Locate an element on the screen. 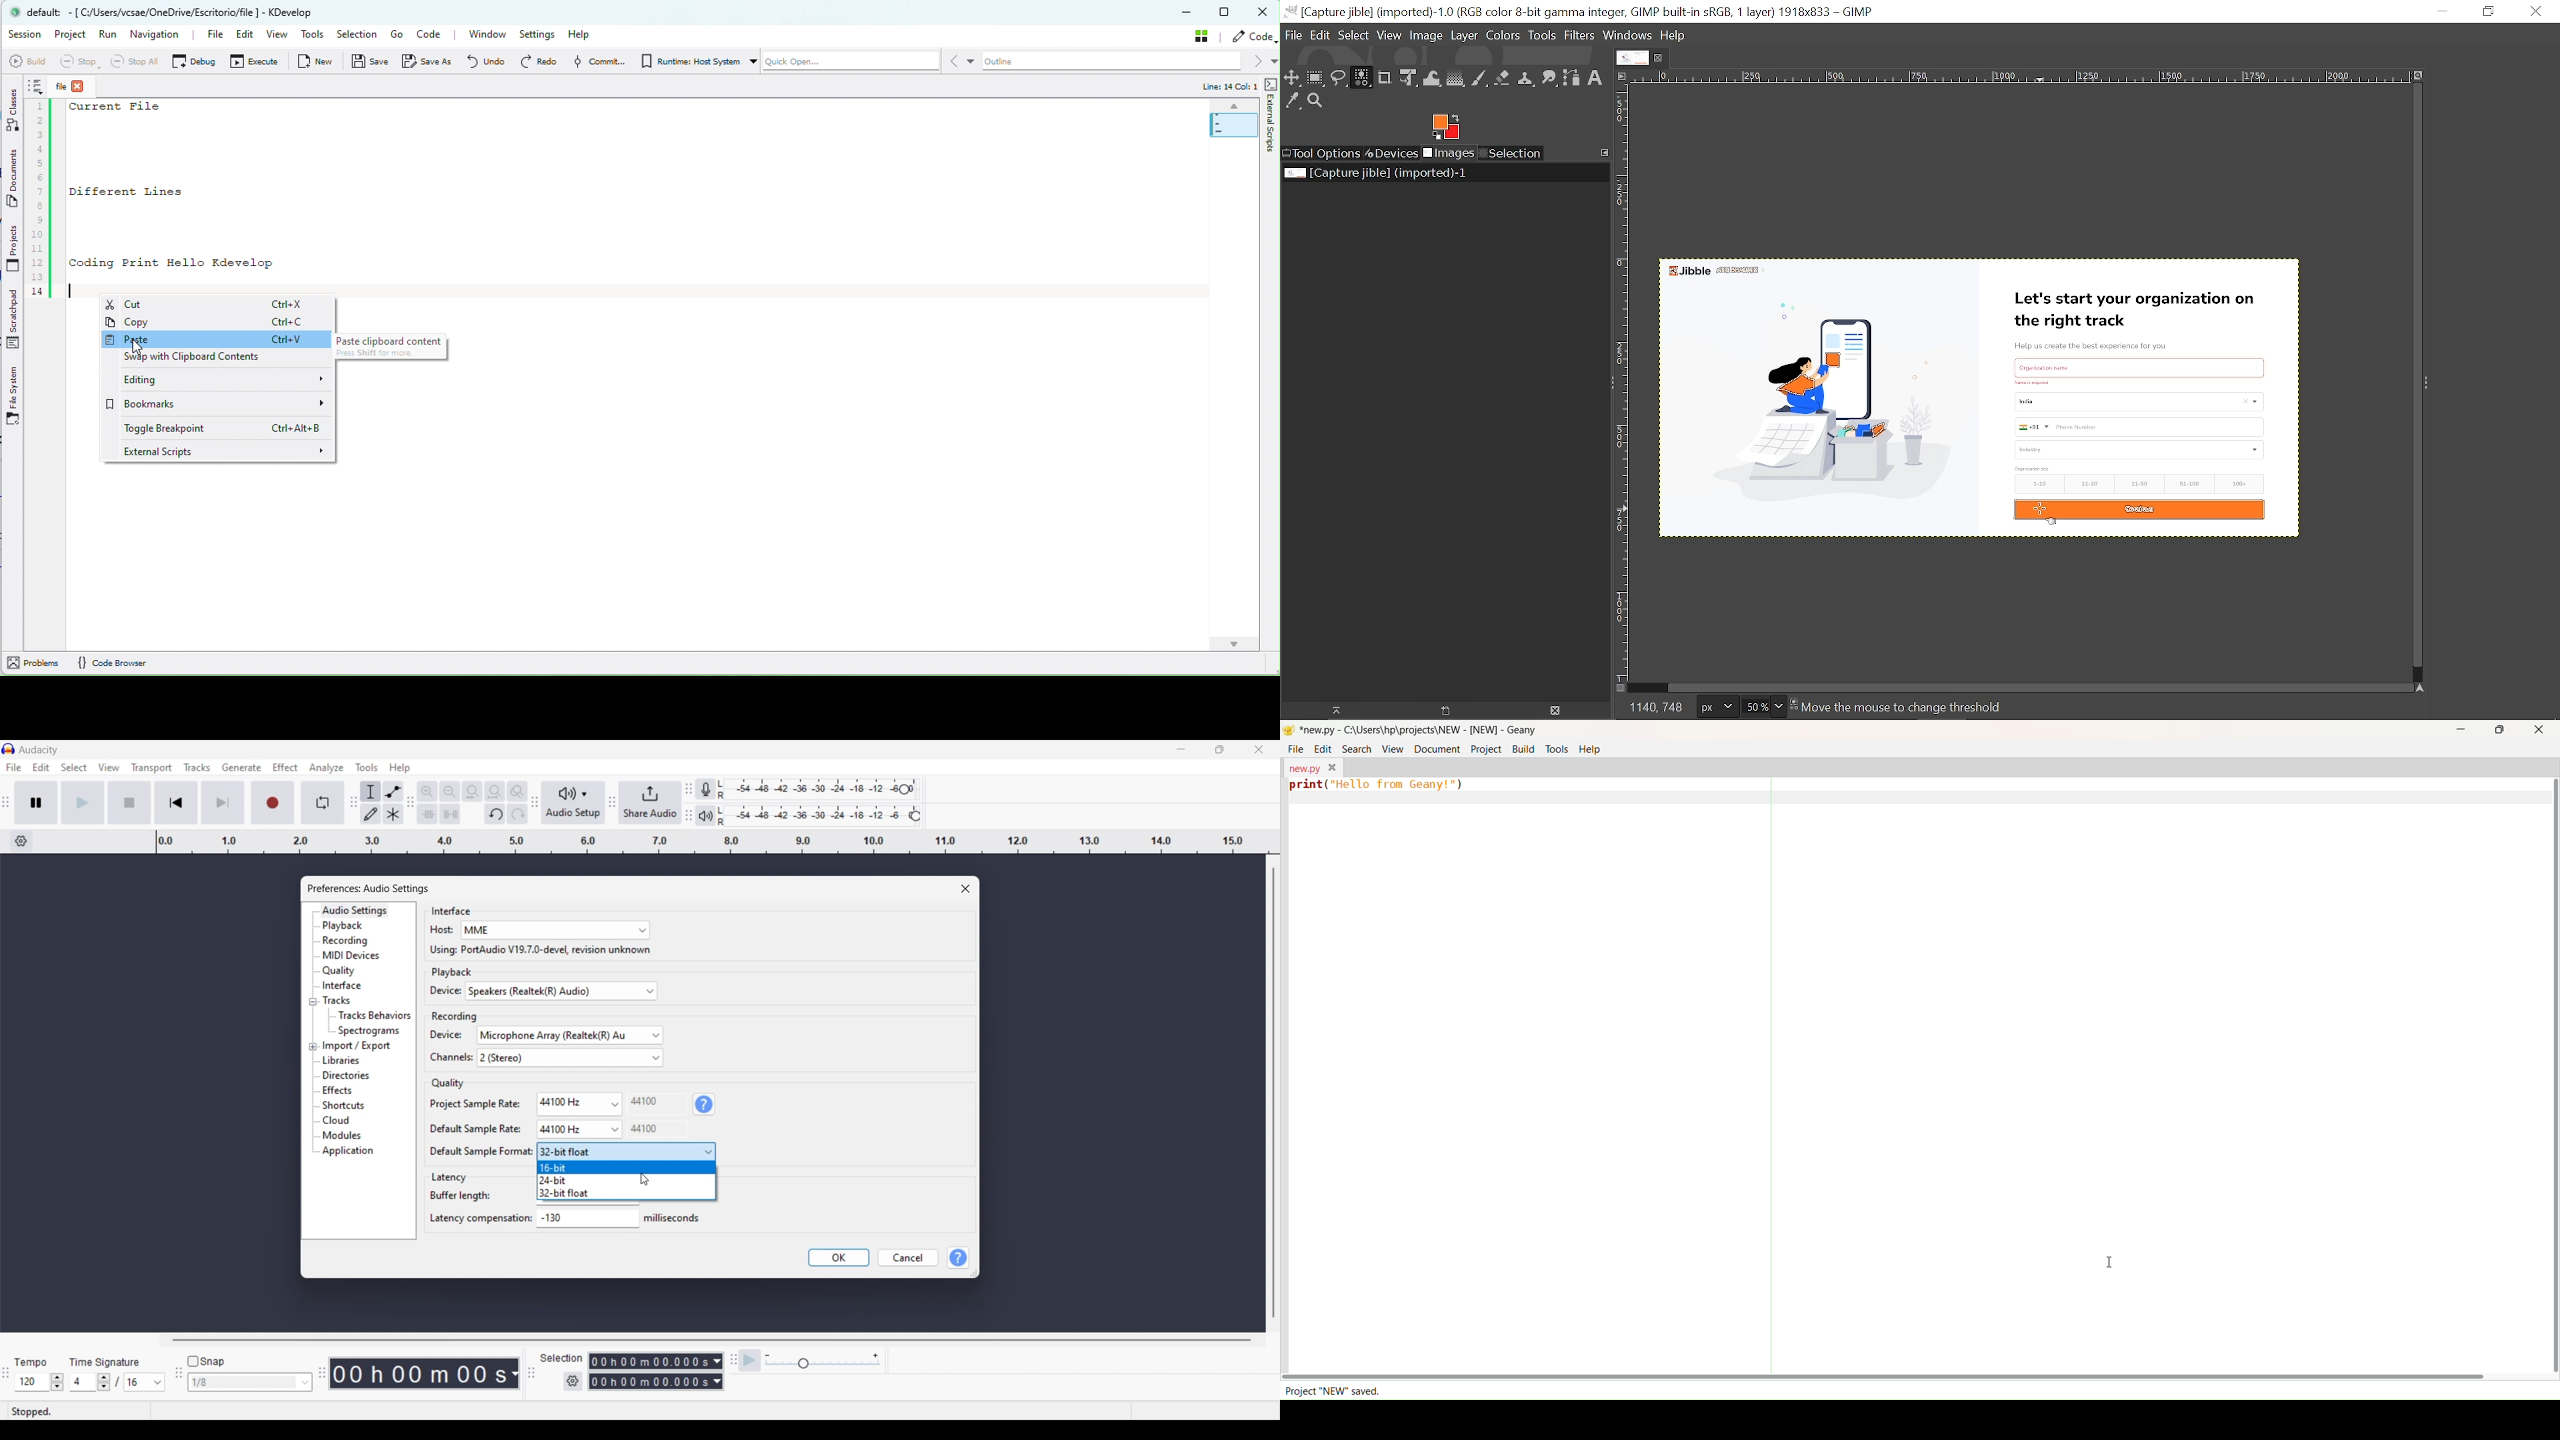 The image size is (2576, 1456). Host options is located at coordinates (555, 931).